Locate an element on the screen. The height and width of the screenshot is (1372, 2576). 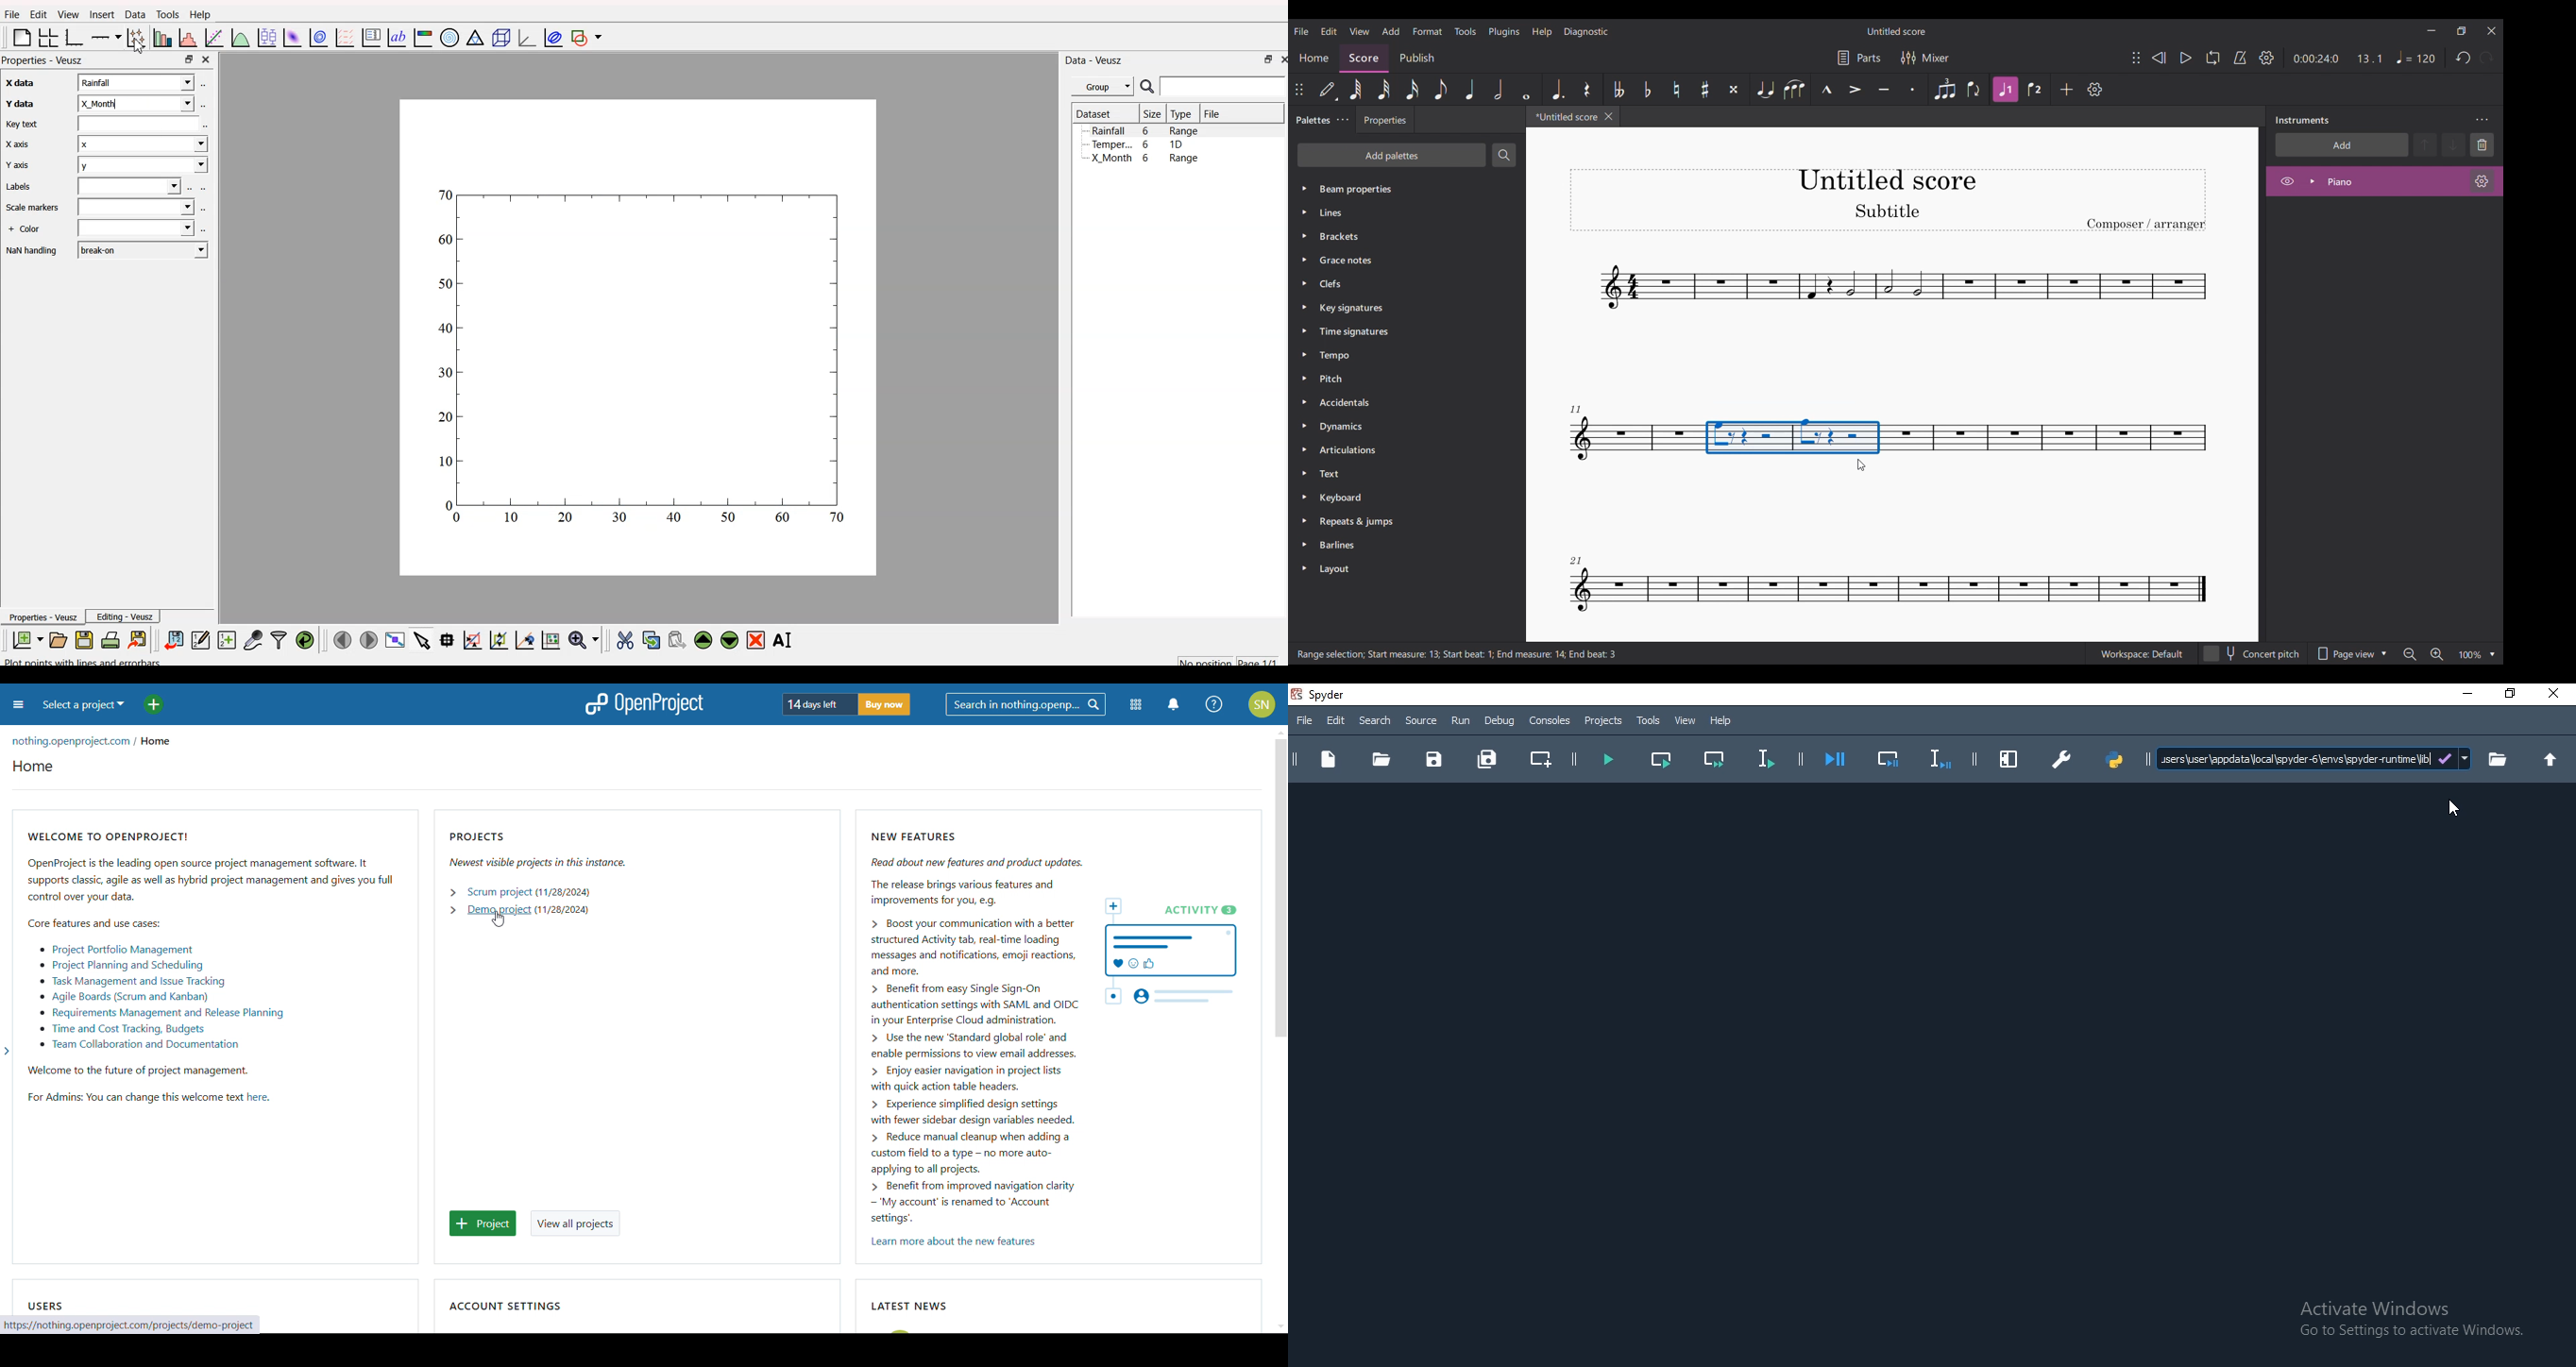
file is located at coordinates (1306, 722).